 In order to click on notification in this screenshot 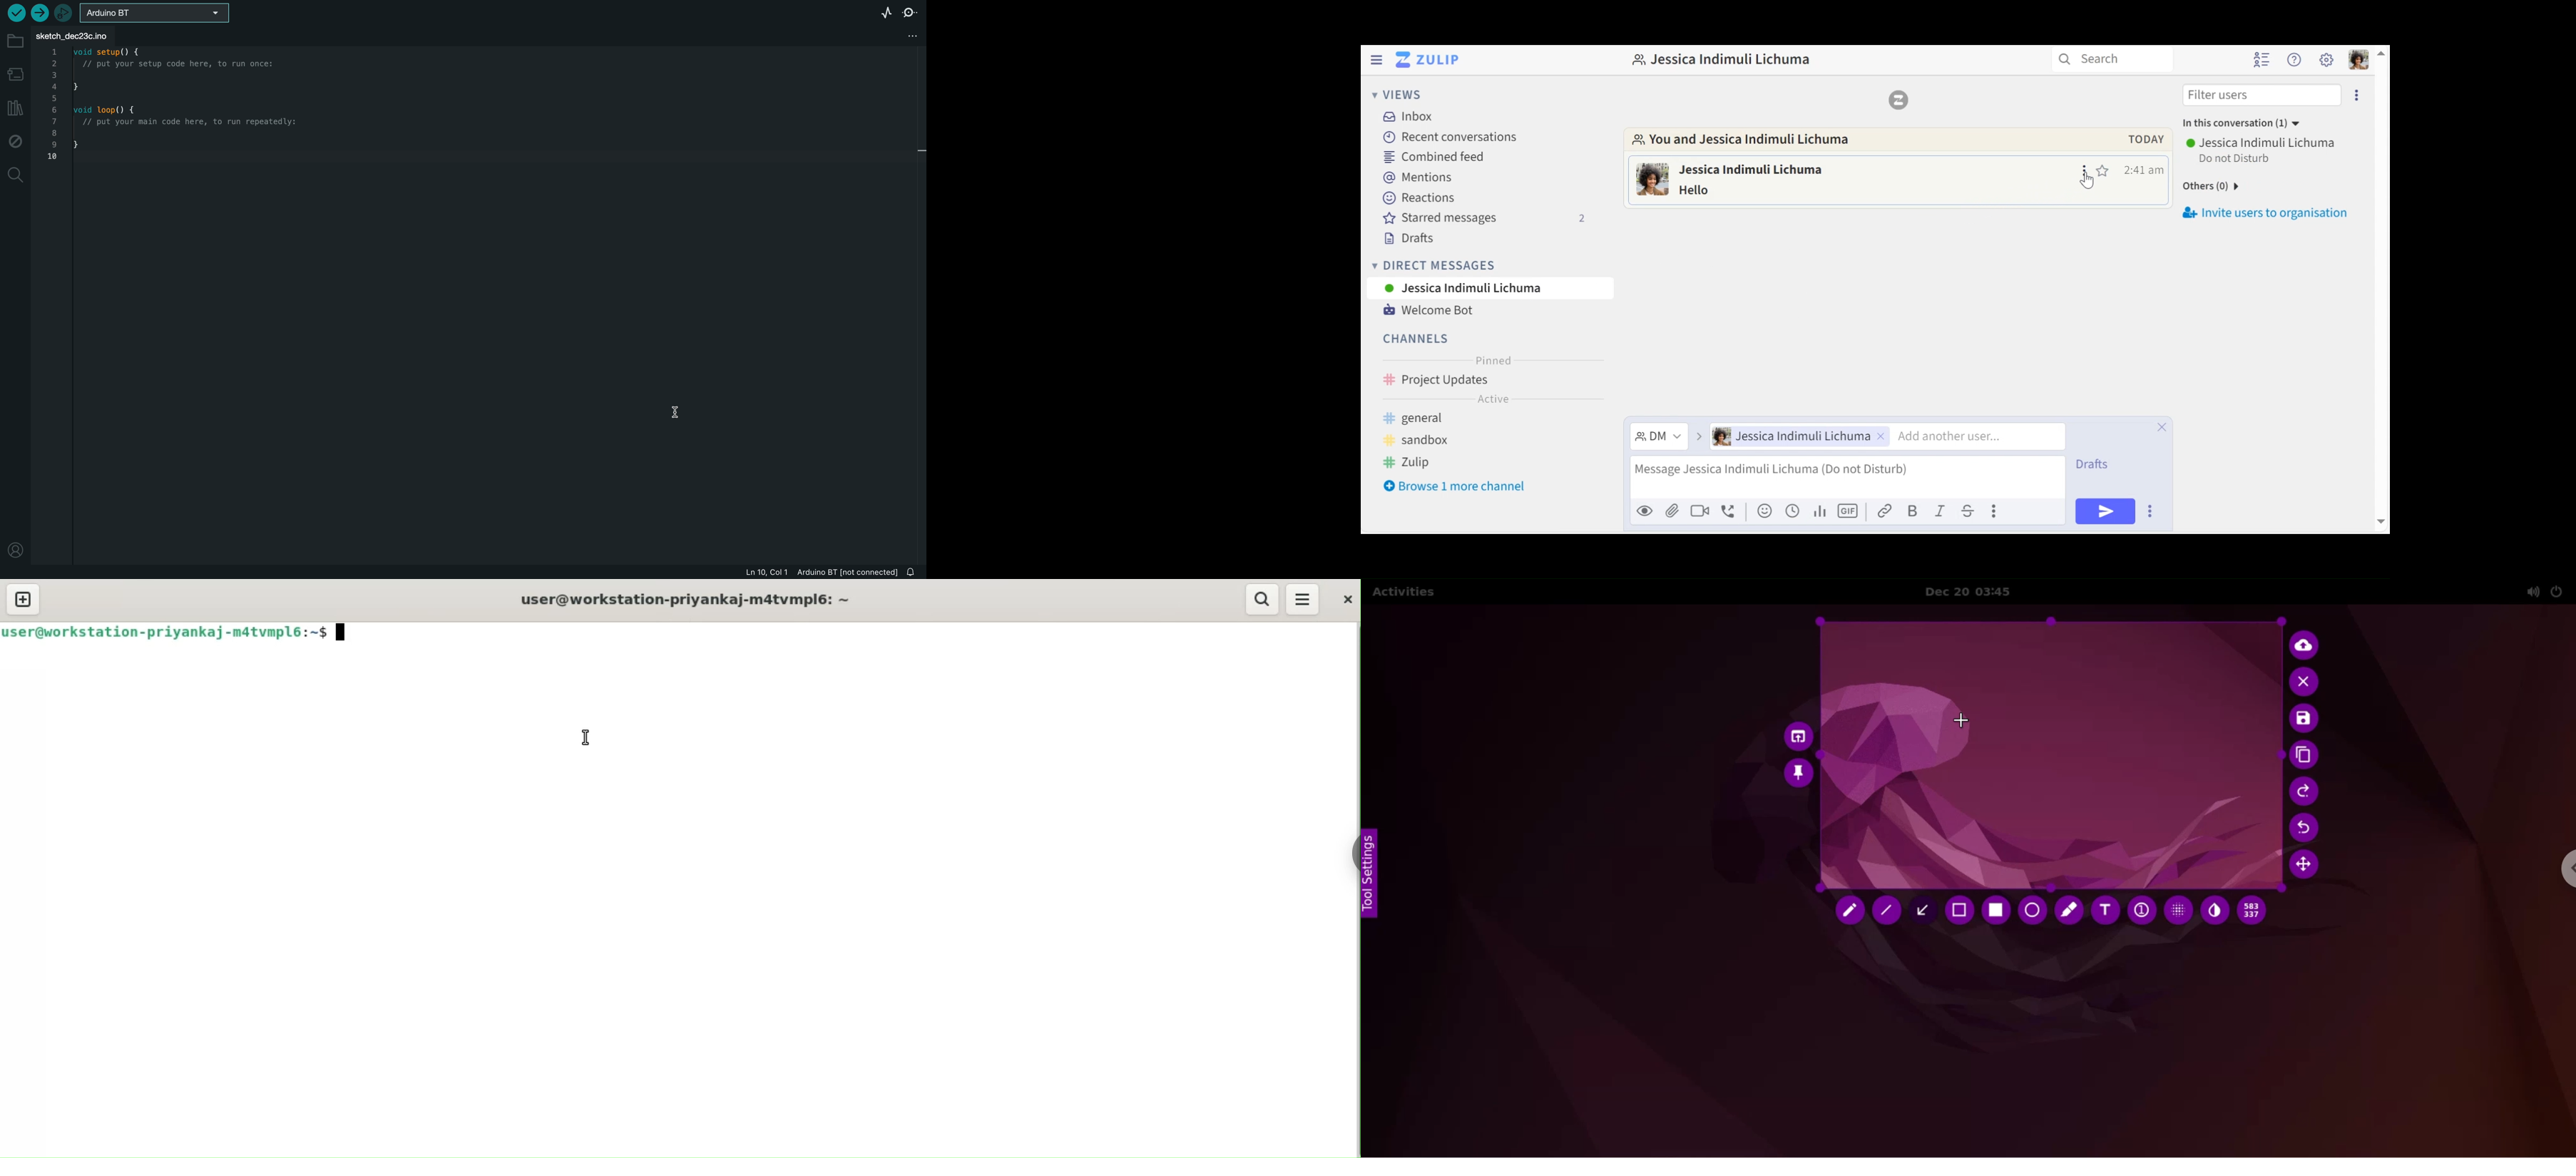, I will do `click(913, 572)`.